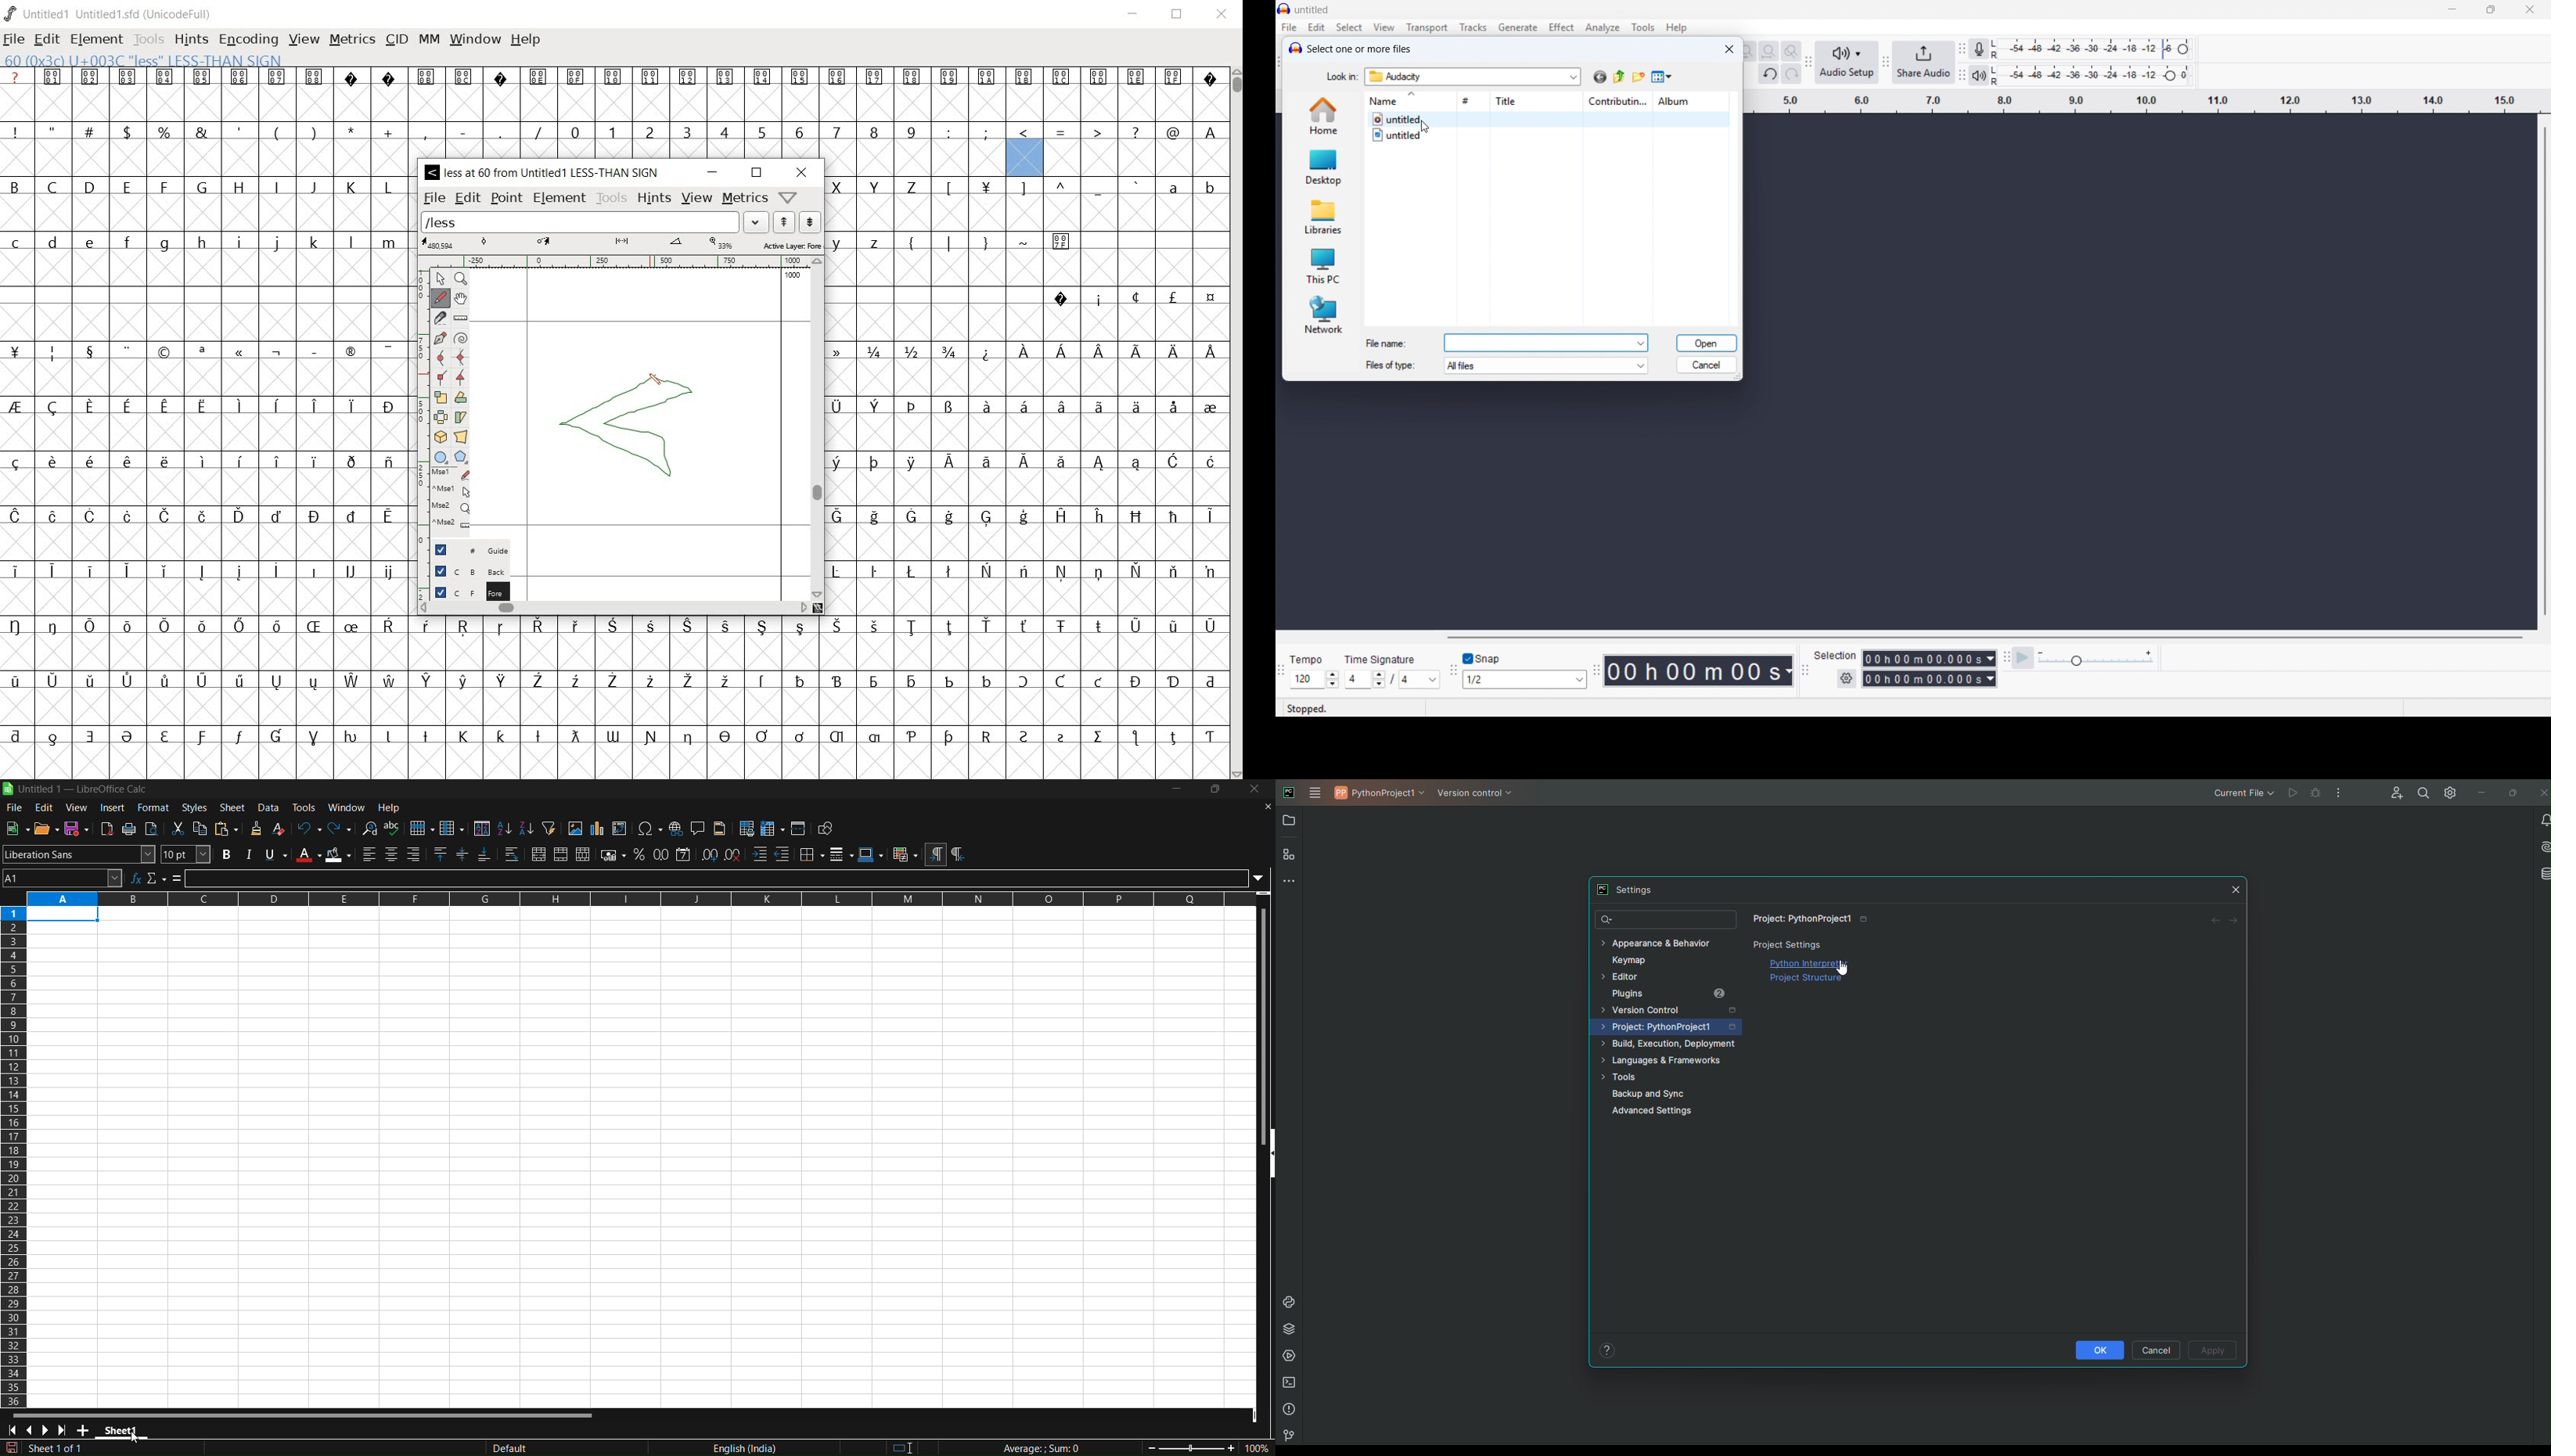  Describe the element at coordinates (614, 706) in the screenshot. I see `empty cells` at that location.